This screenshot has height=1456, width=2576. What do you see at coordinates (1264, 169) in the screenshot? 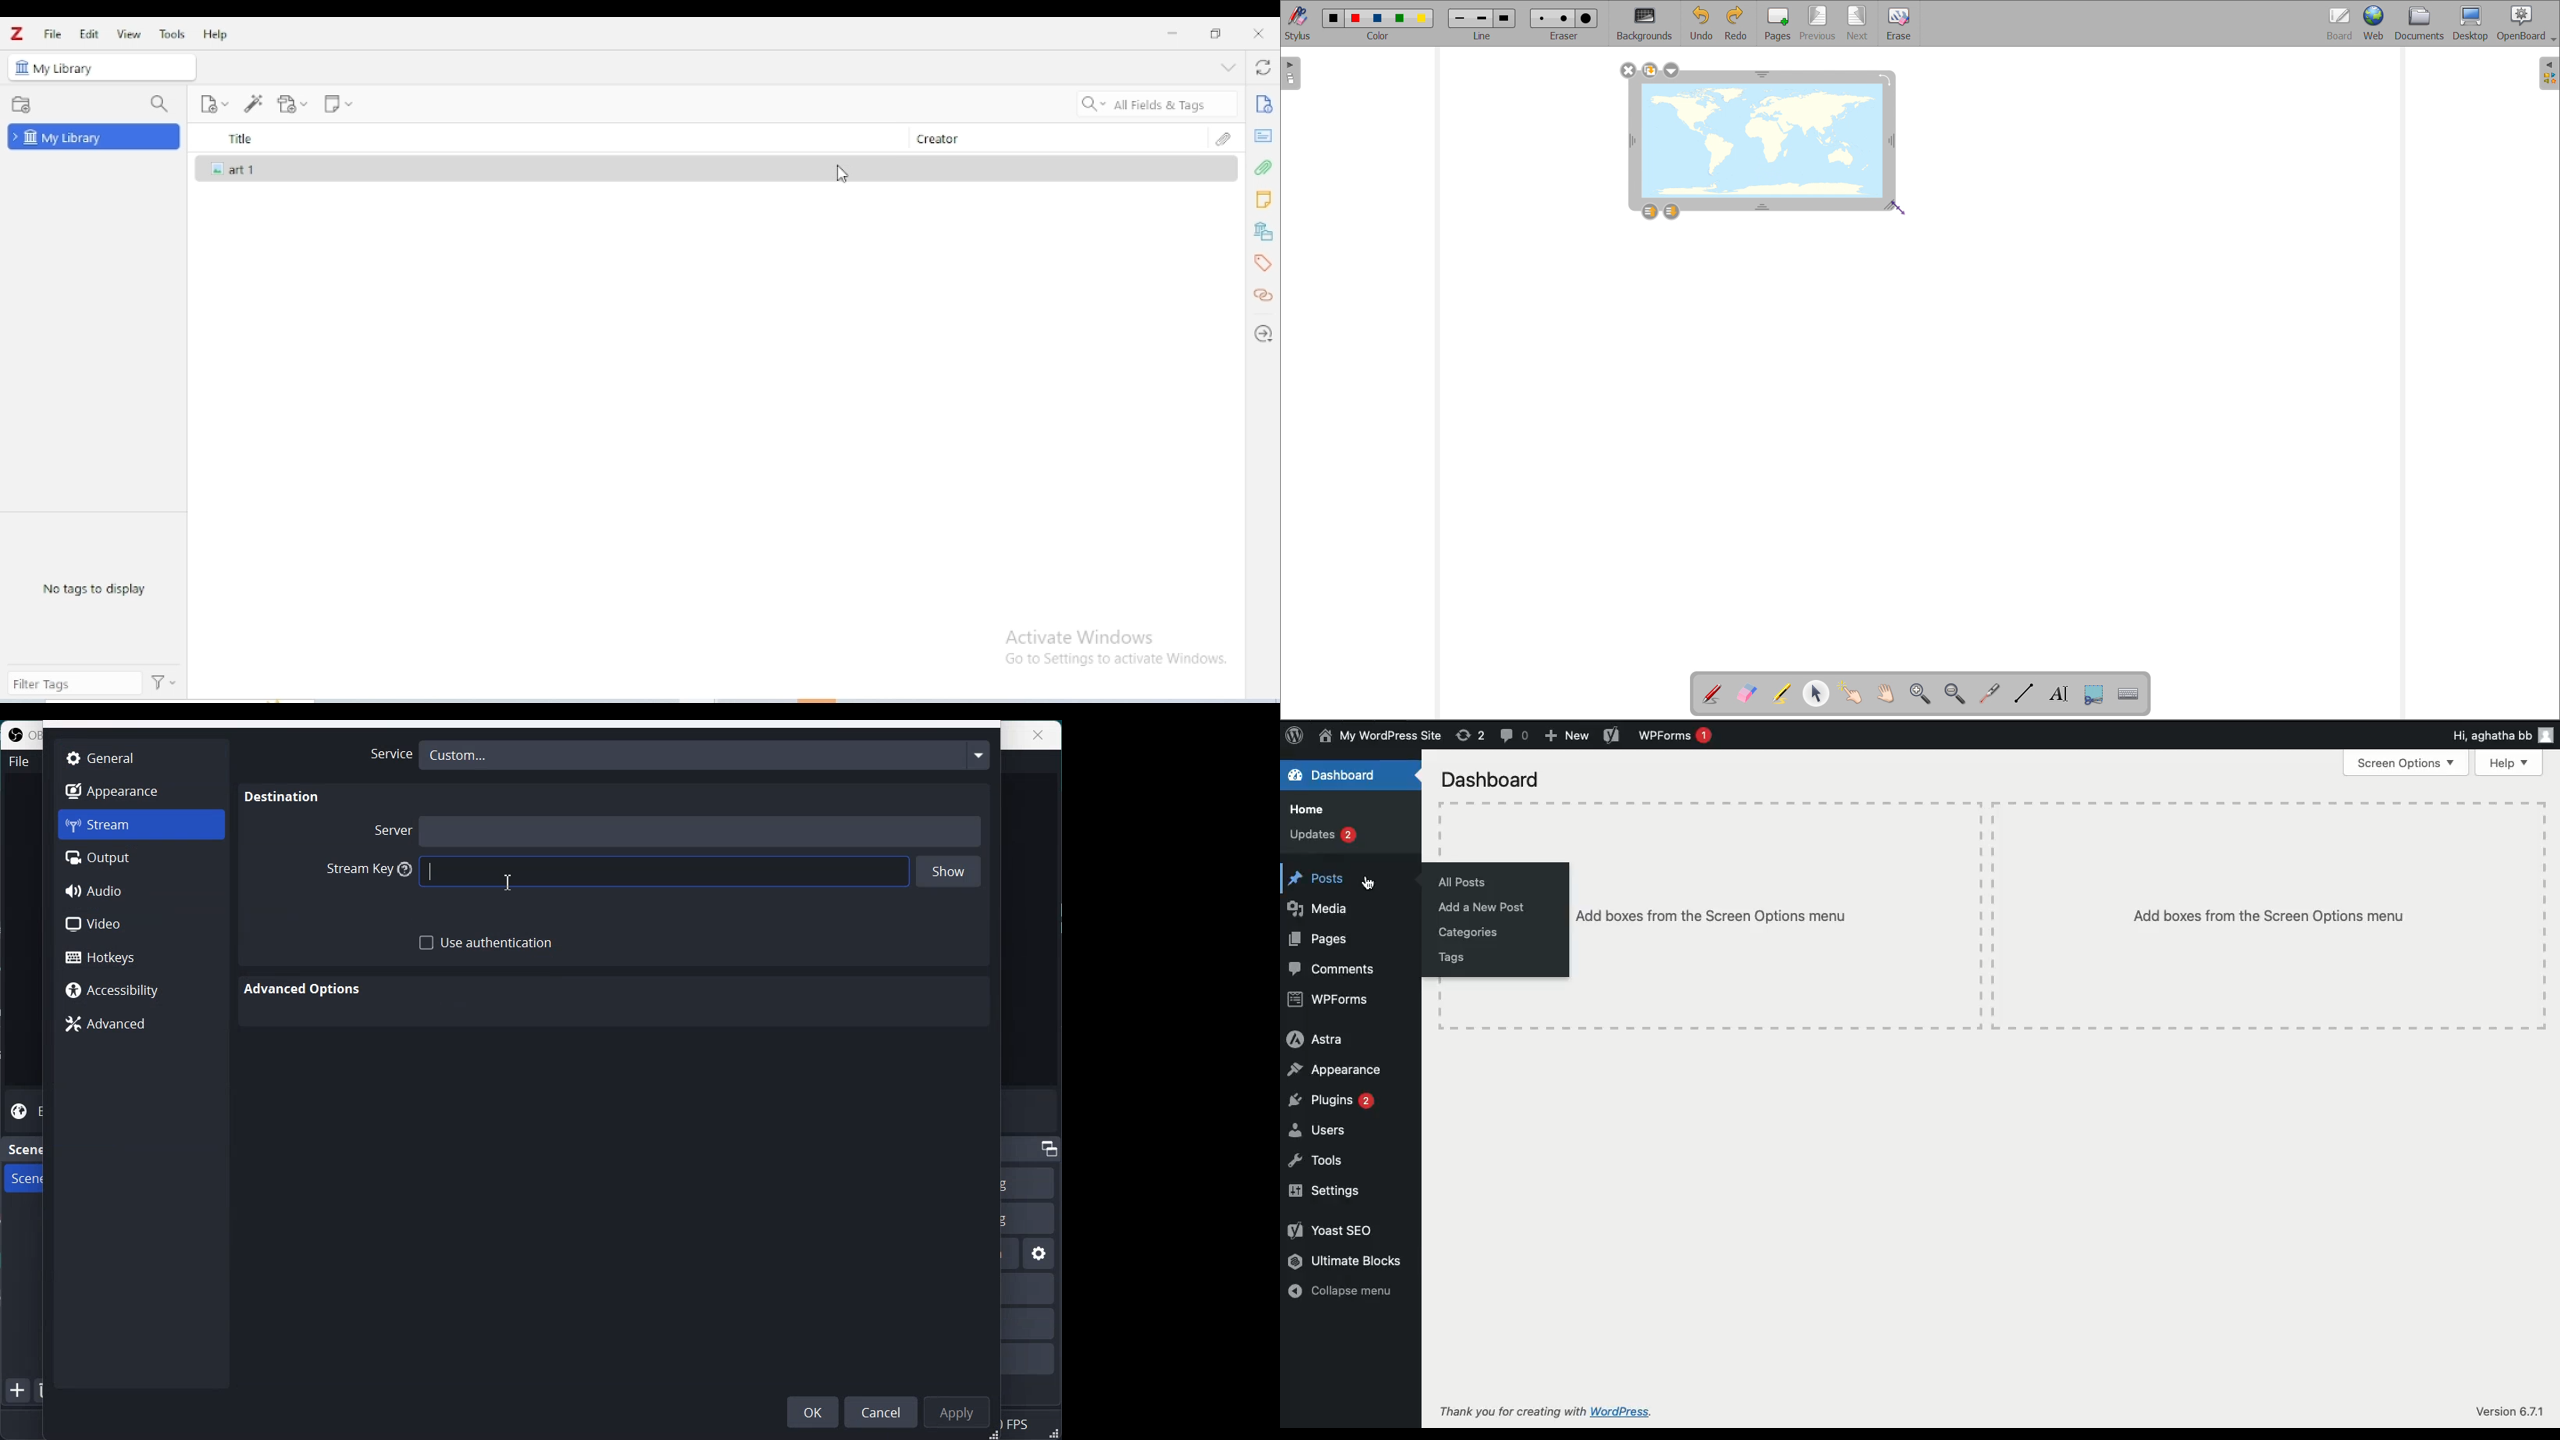
I see `attachments` at bounding box center [1264, 169].